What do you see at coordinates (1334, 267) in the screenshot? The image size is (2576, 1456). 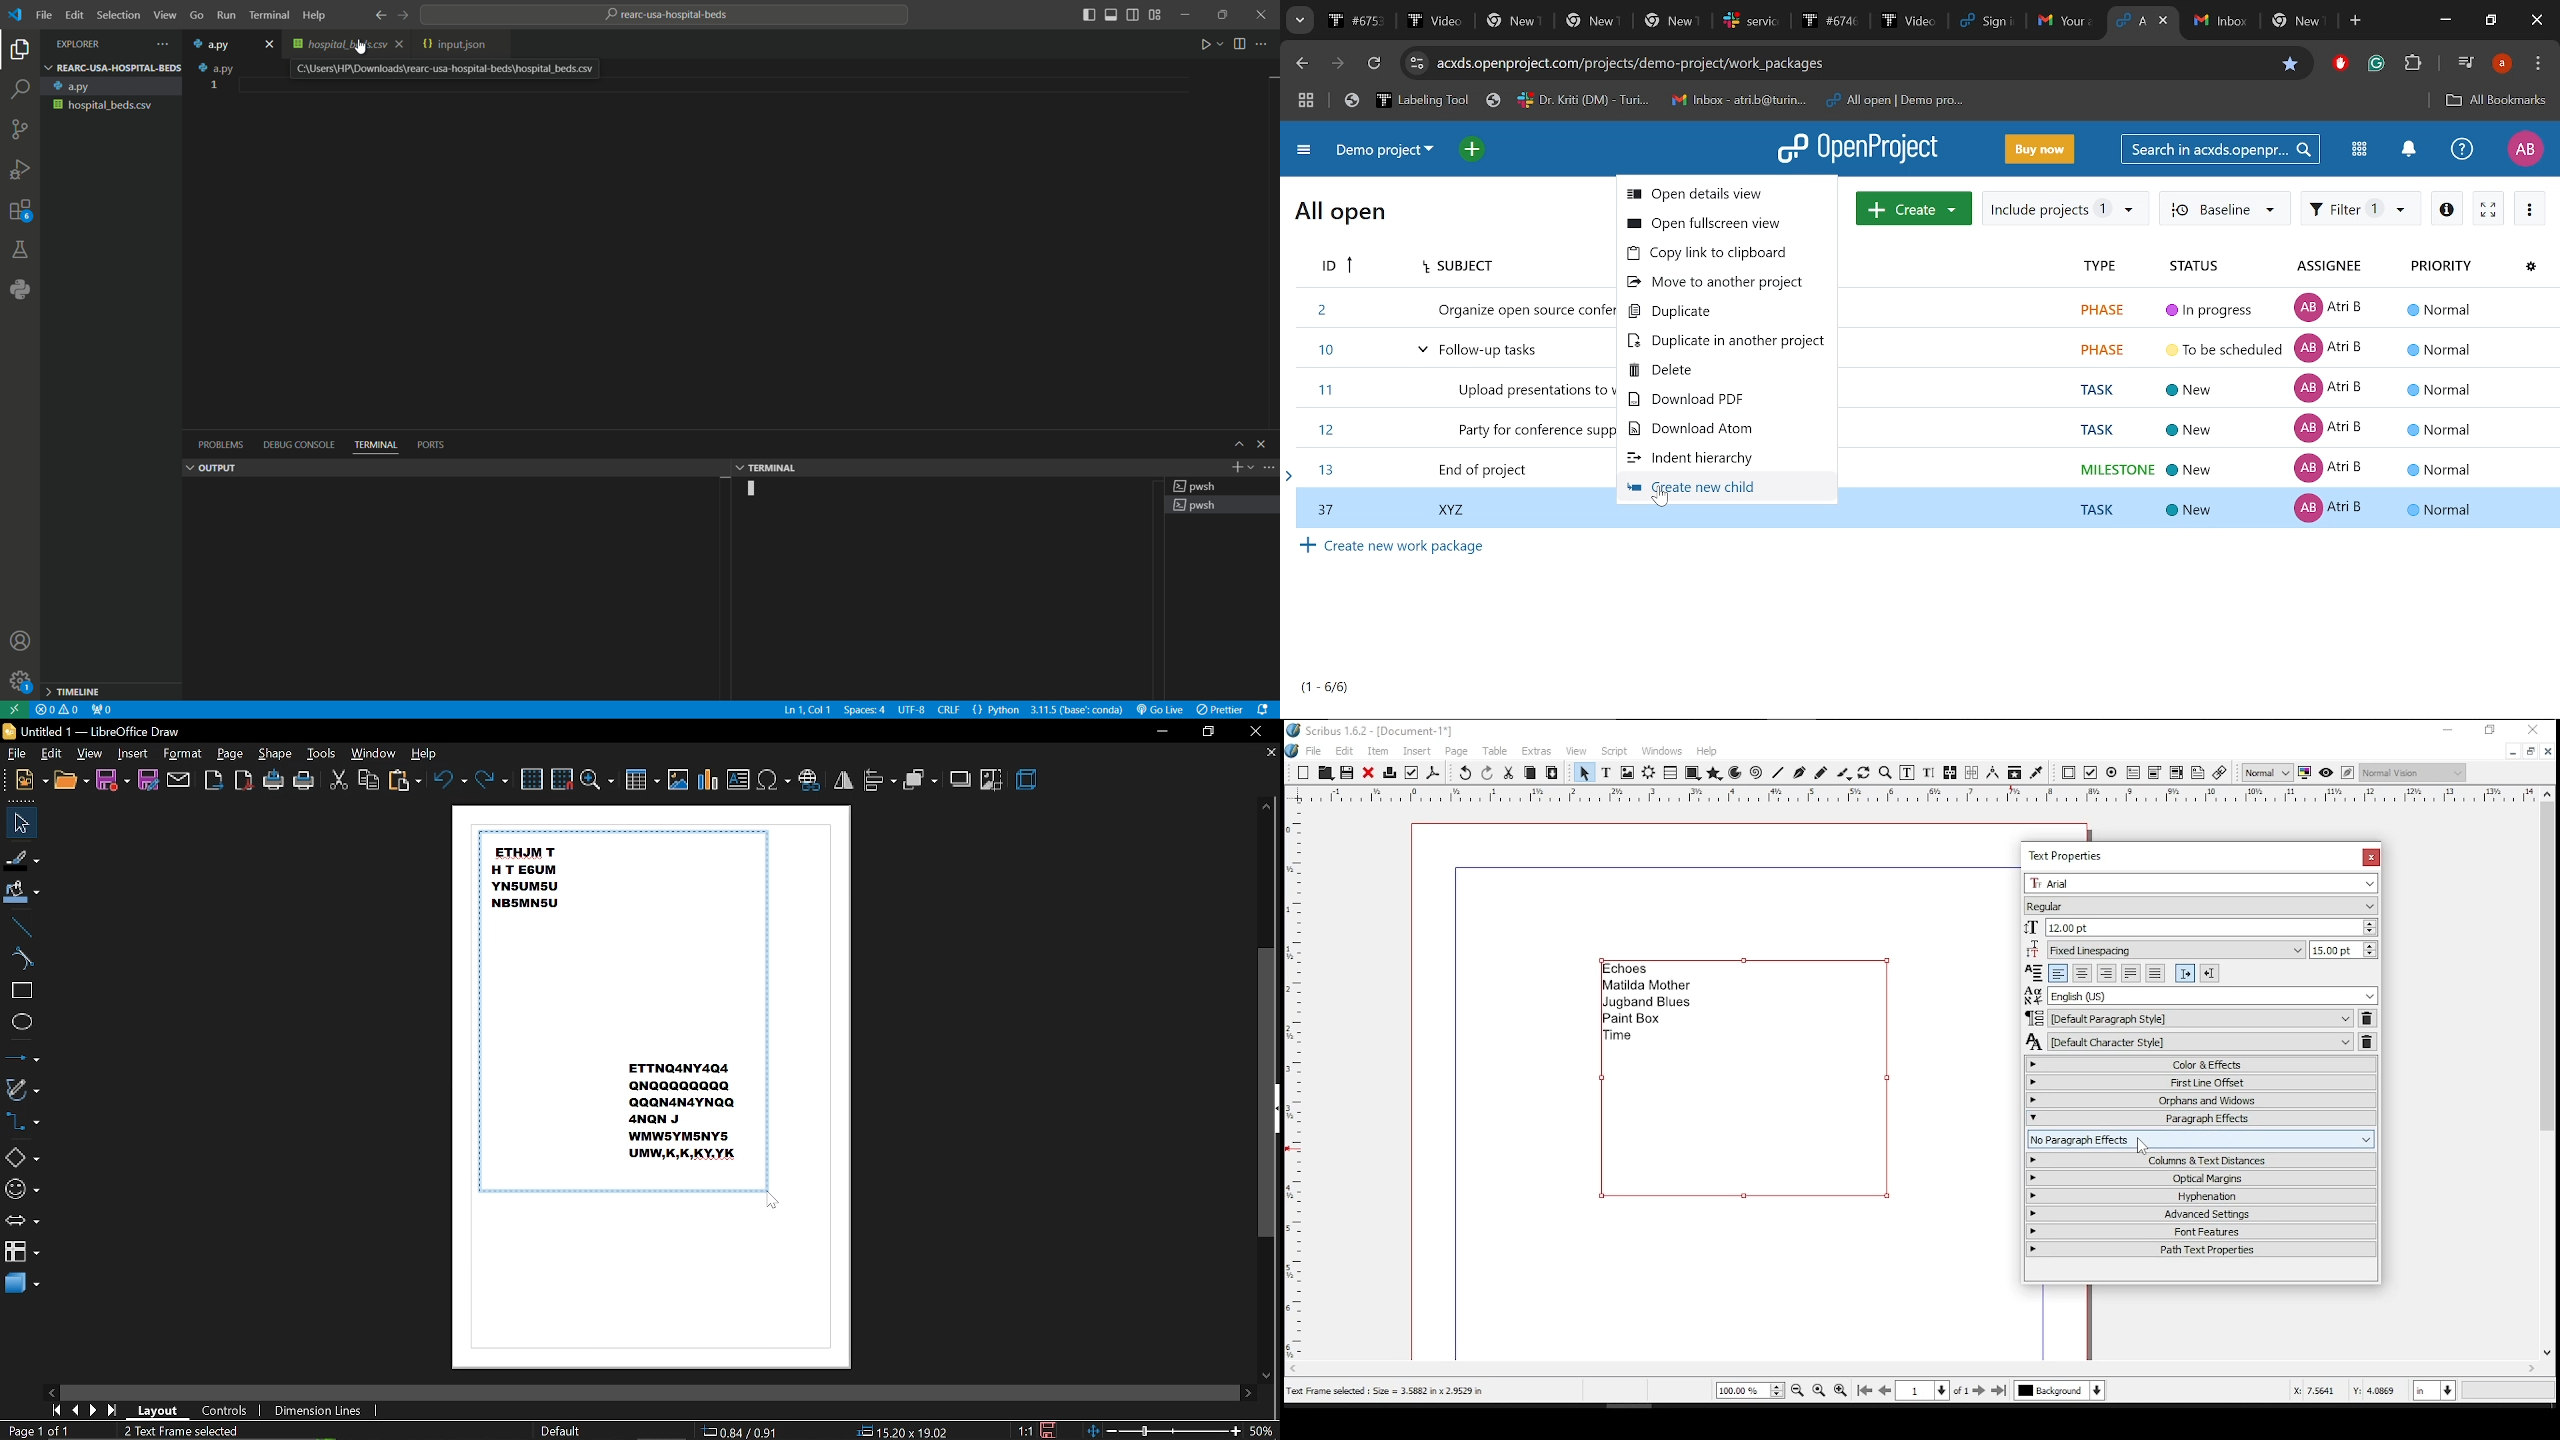 I see `Task Id` at bounding box center [1334, 267].